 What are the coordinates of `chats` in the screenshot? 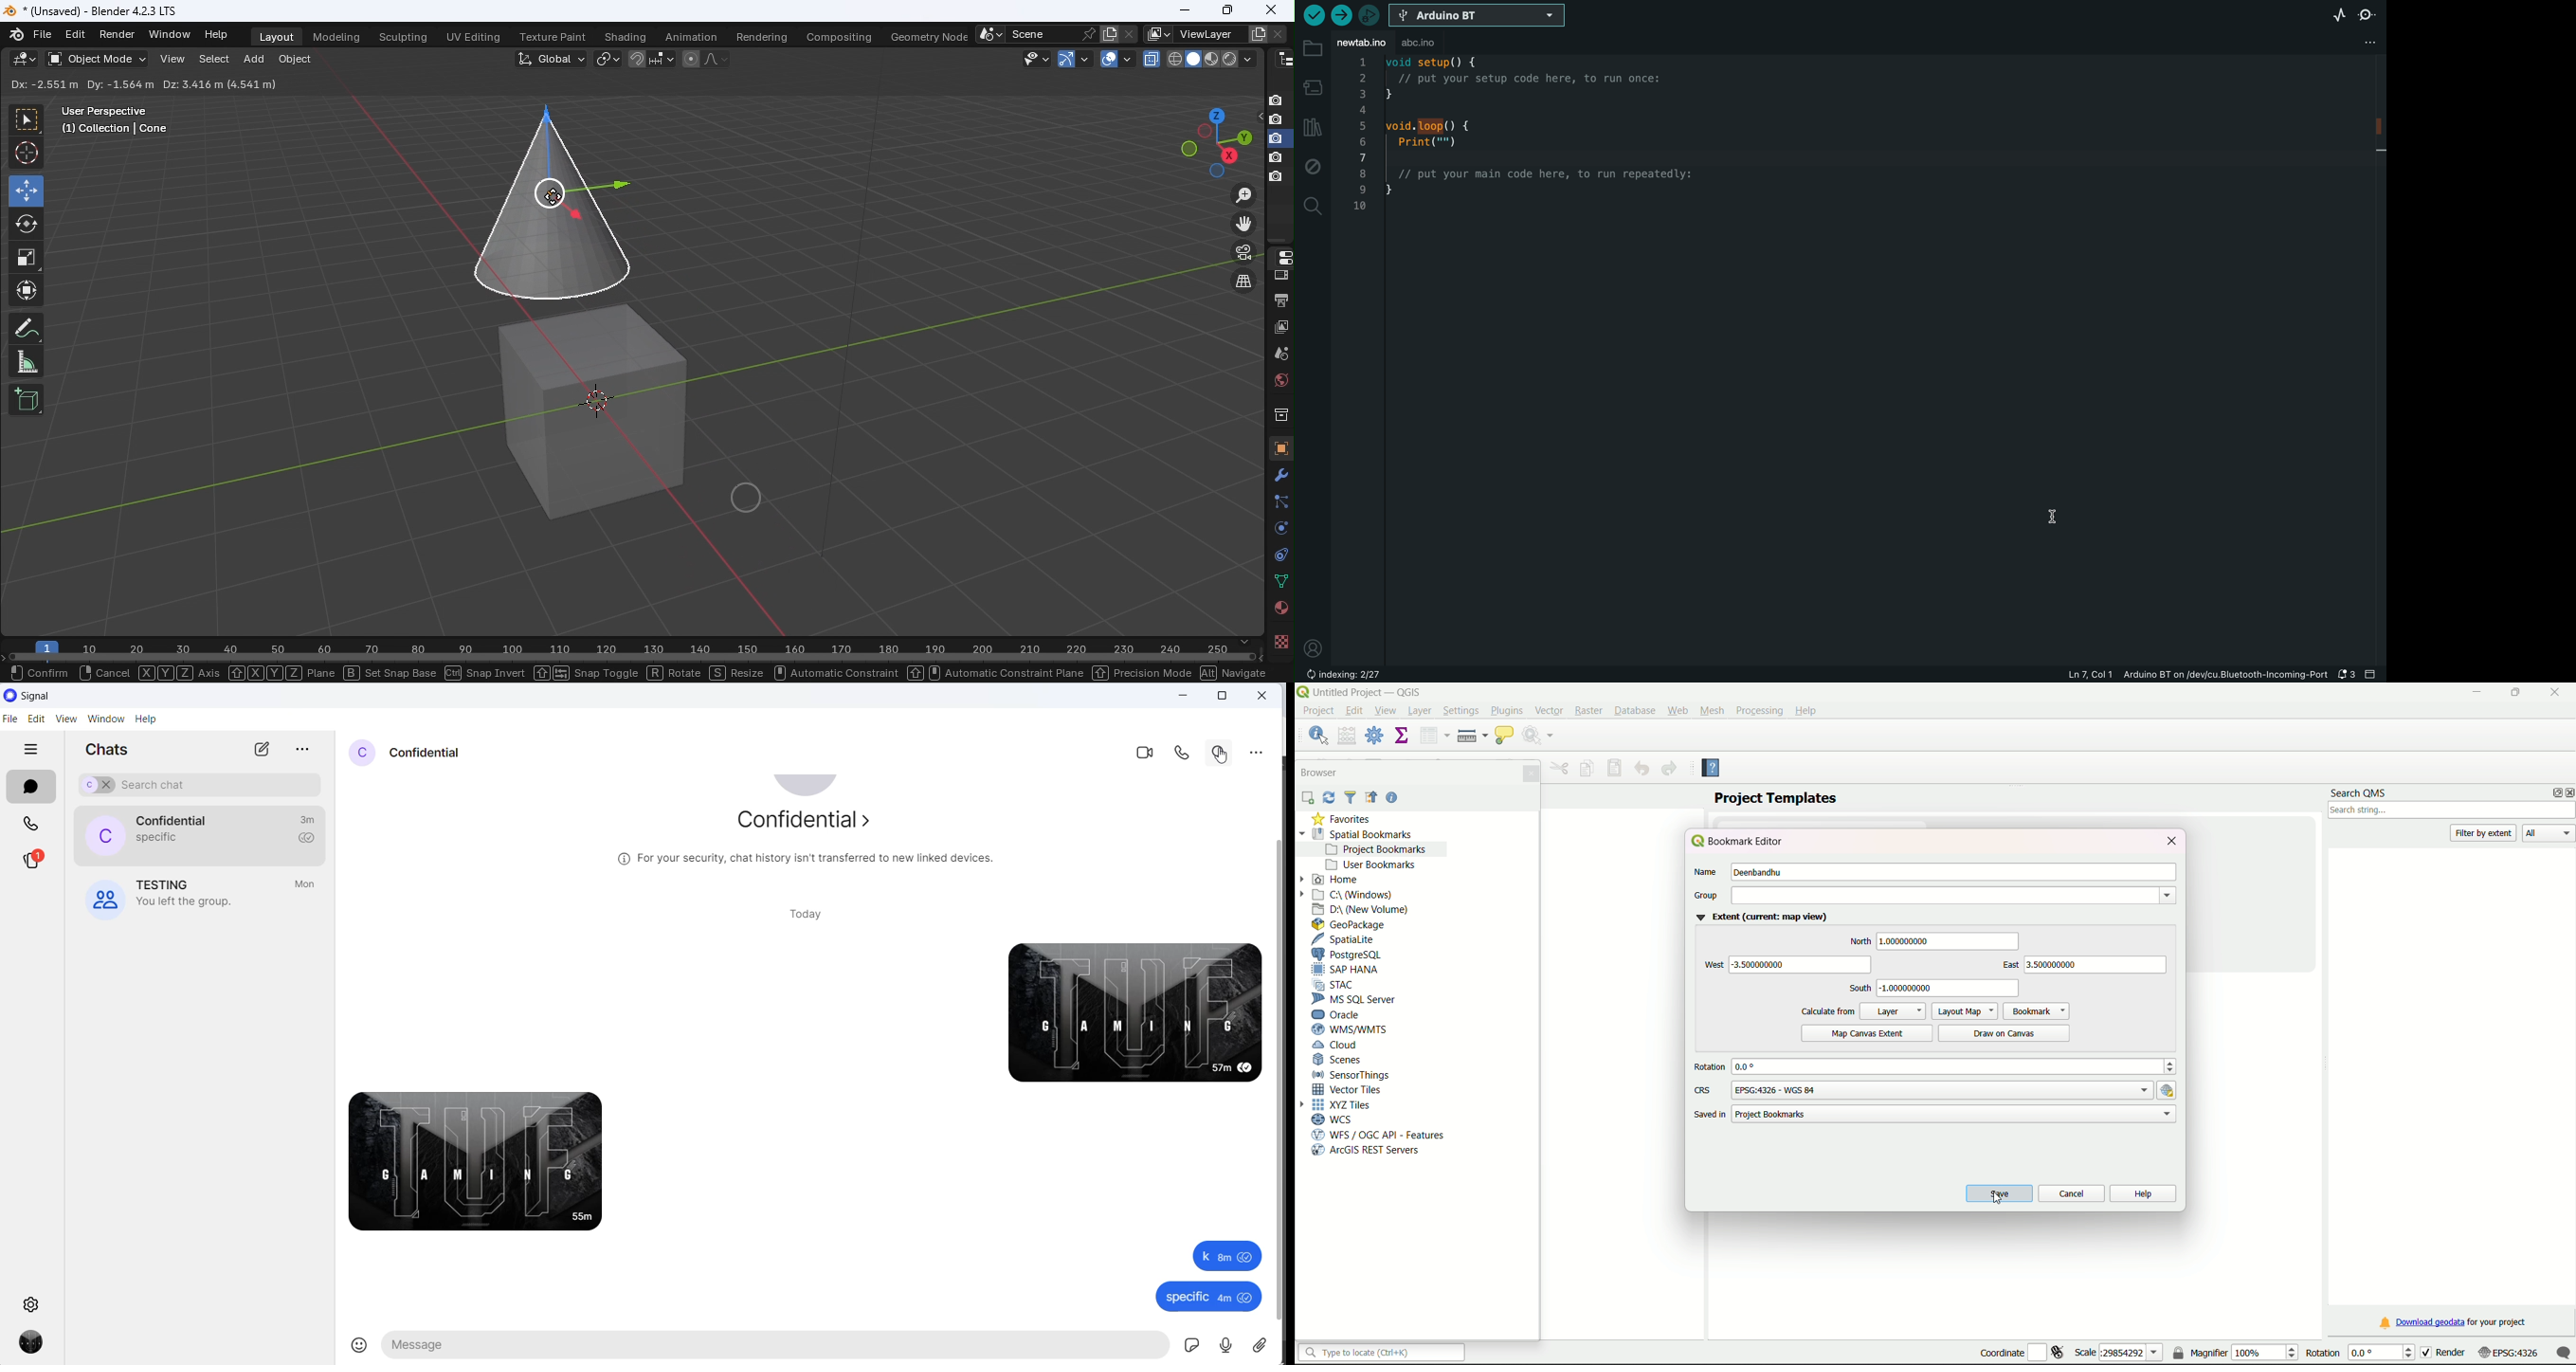 It's located at (30, 787).